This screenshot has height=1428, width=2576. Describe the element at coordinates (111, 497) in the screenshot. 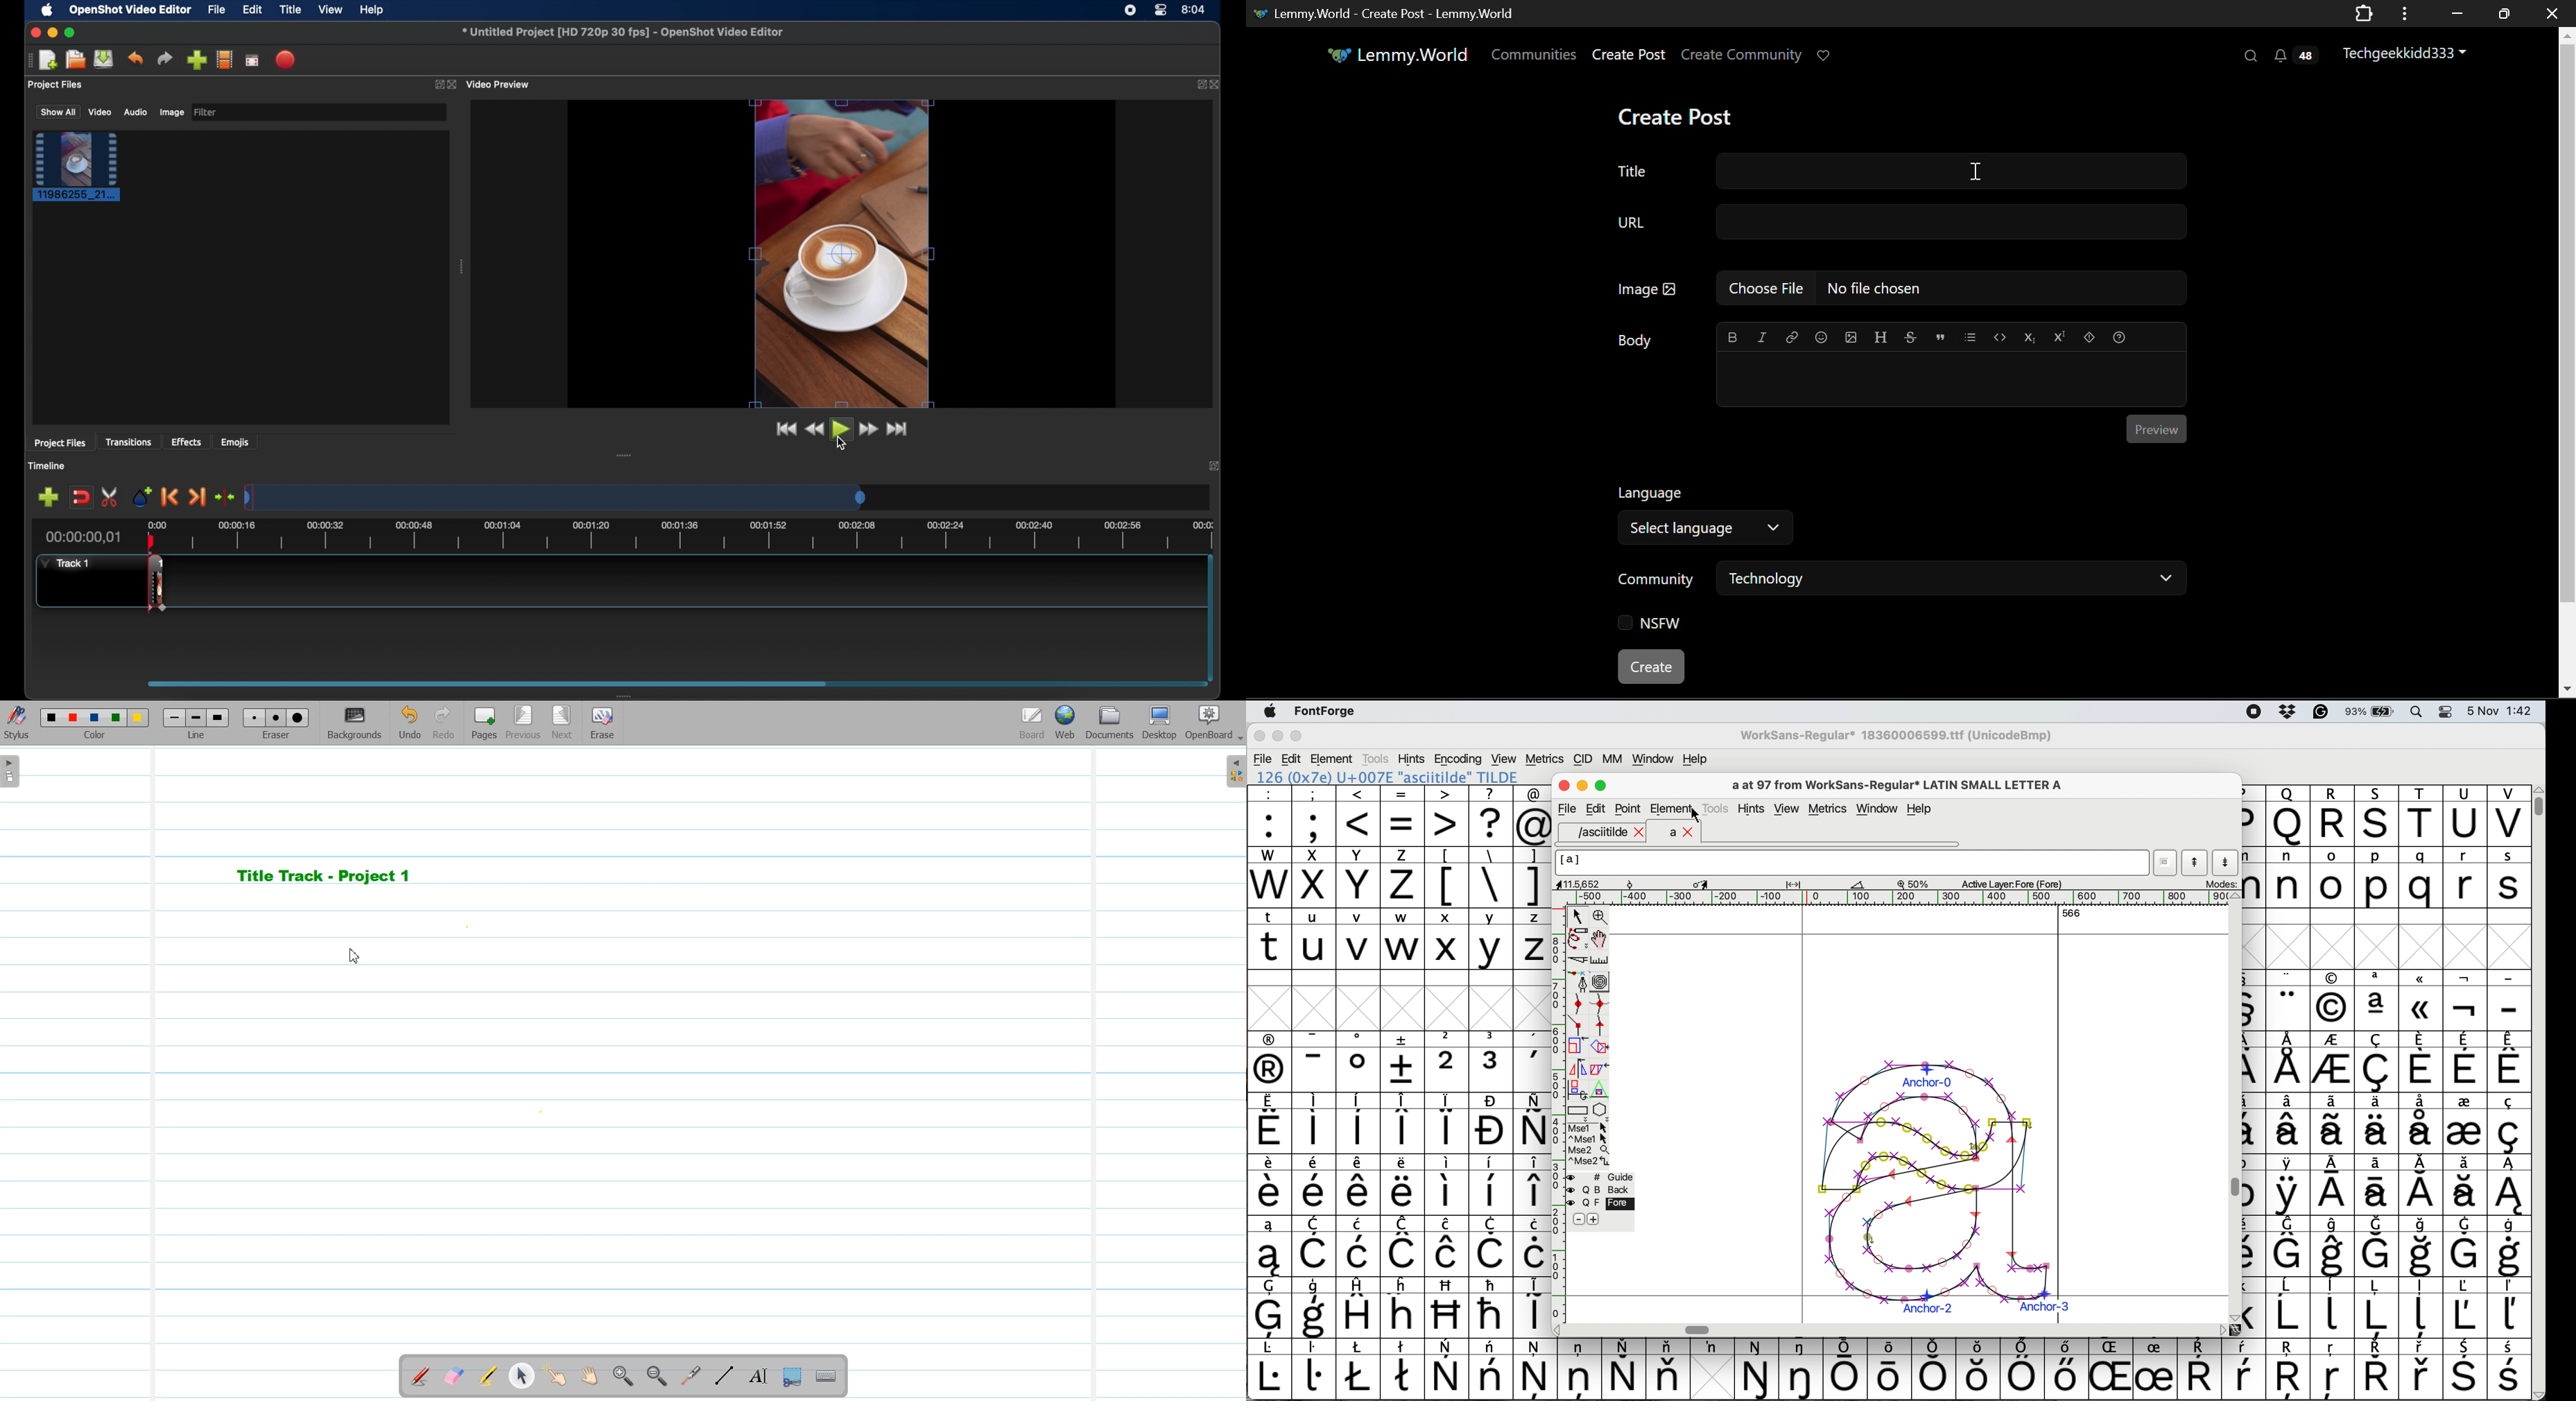

I see `enable razor` at that location.